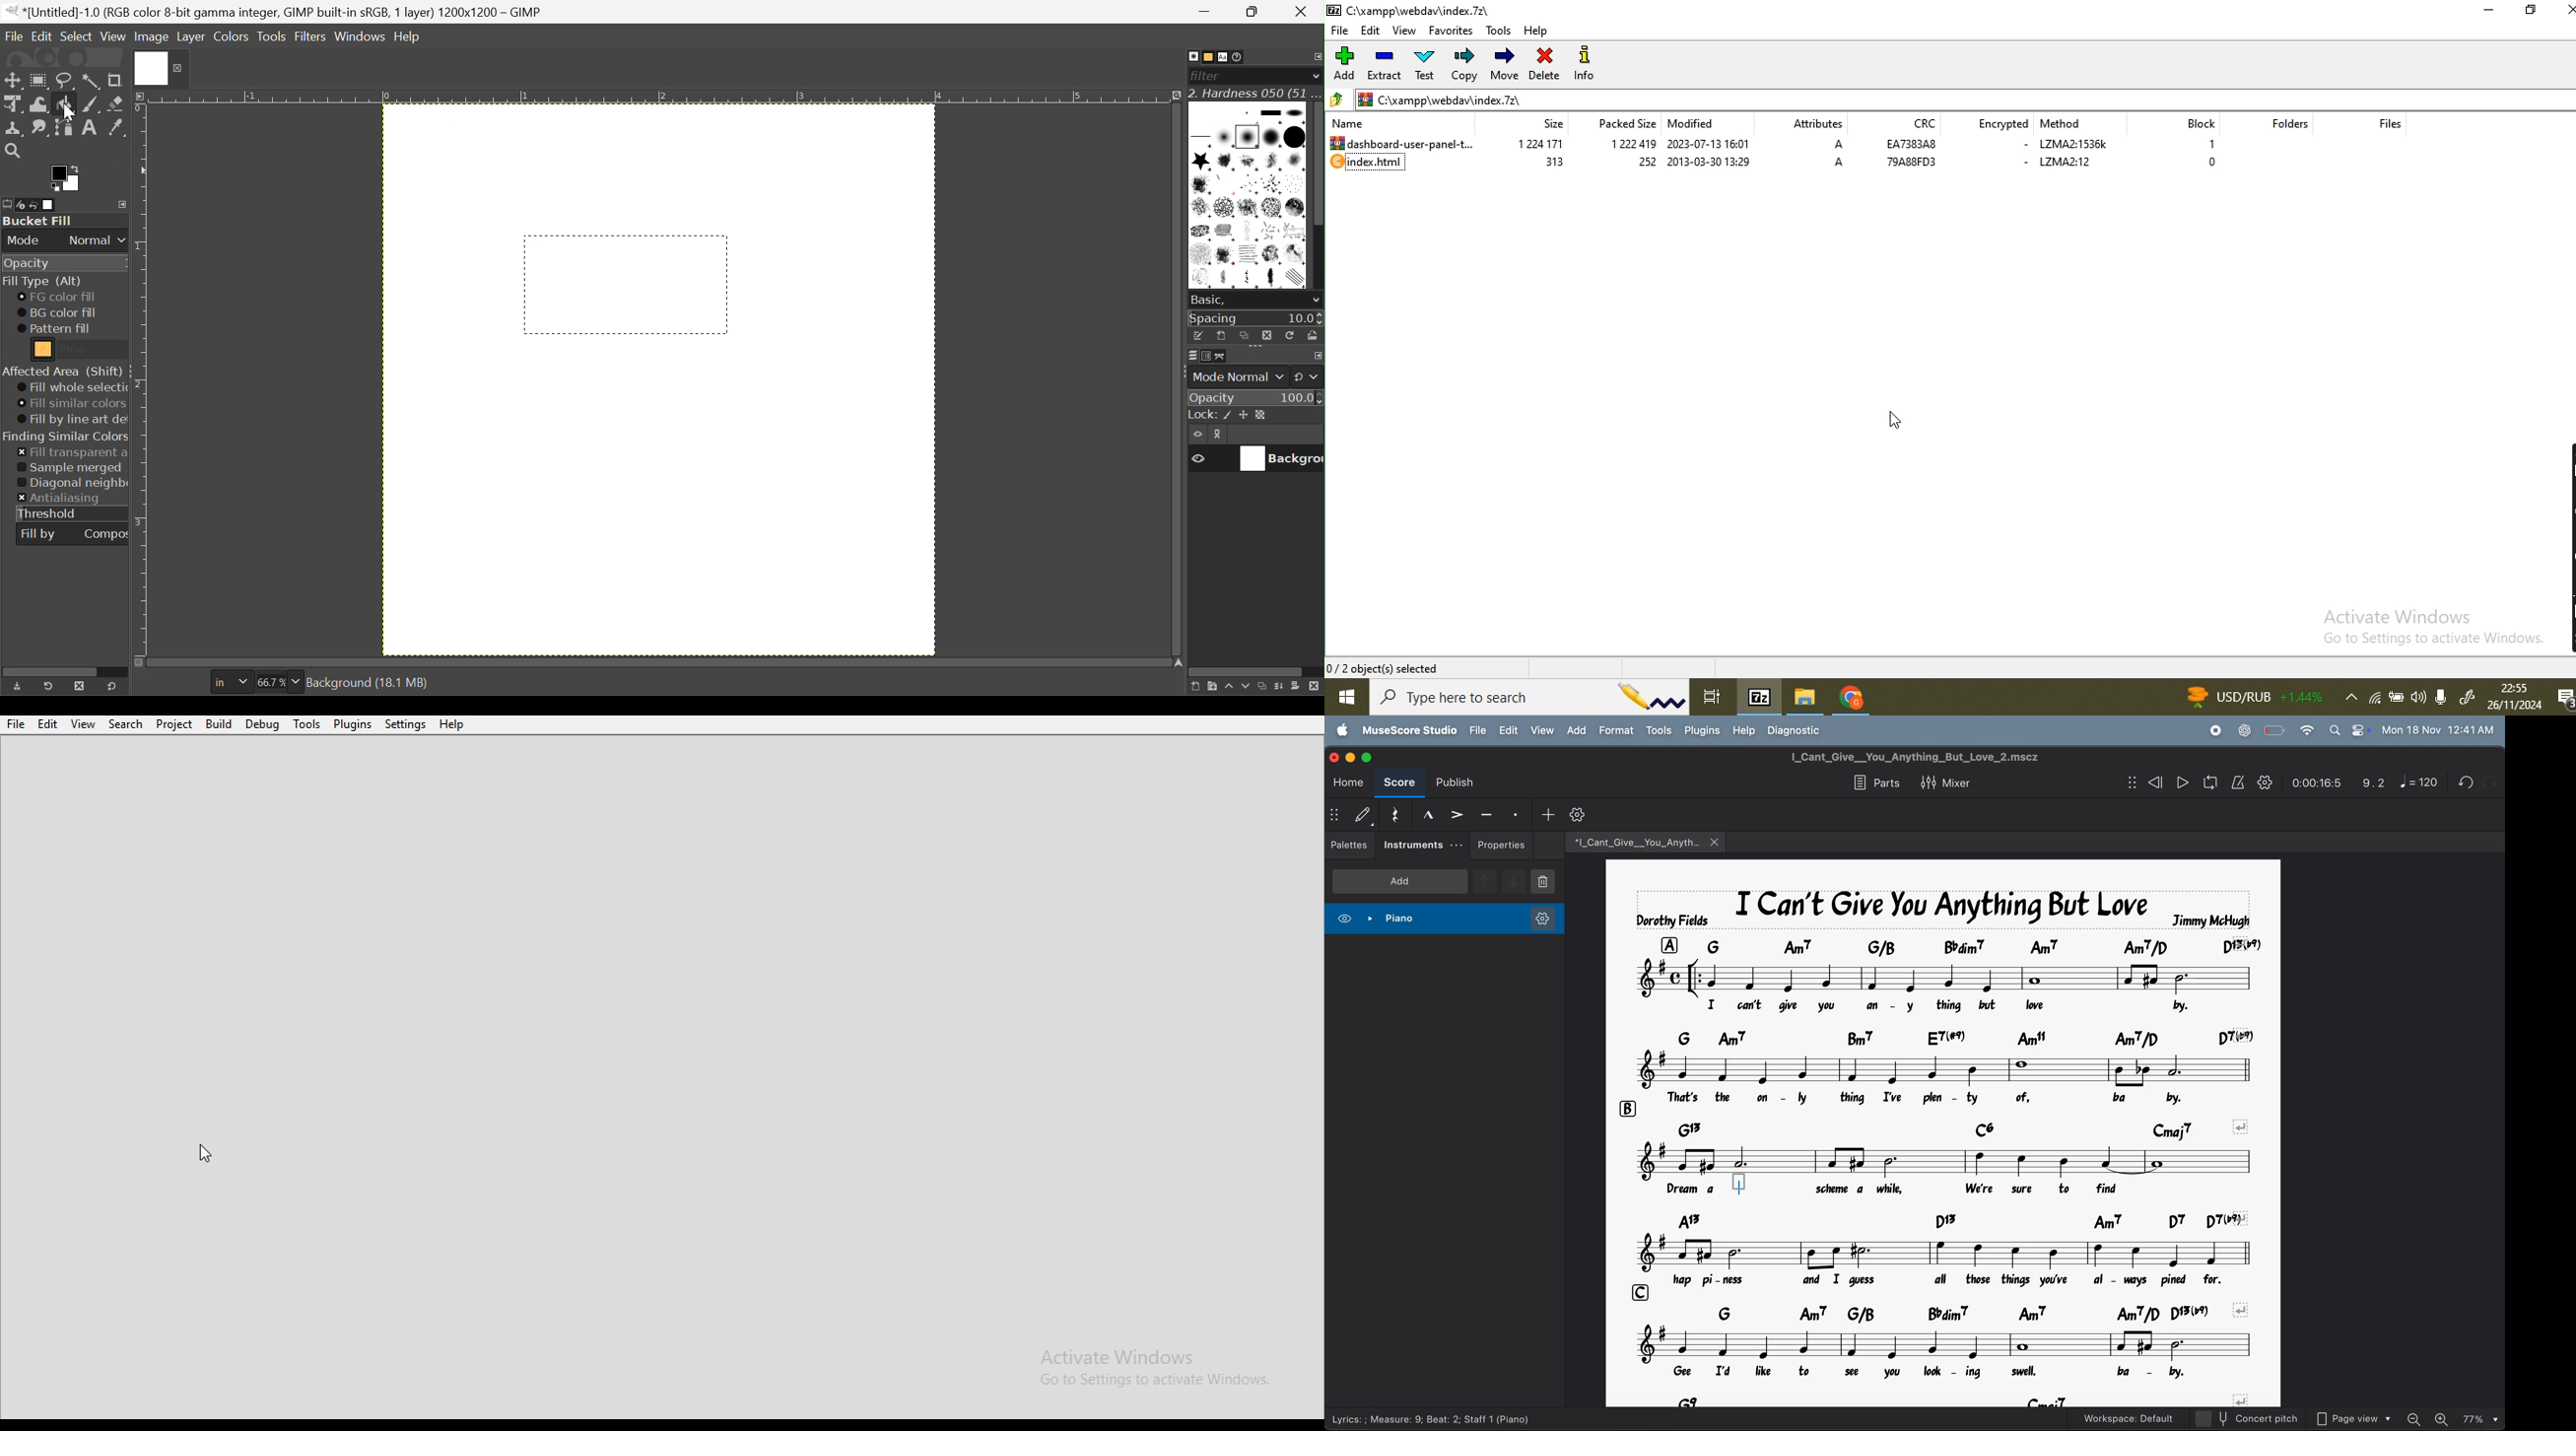 This screenshot has height=1456, width=2576. I want to click on 1224 171, so click(1539, 143).